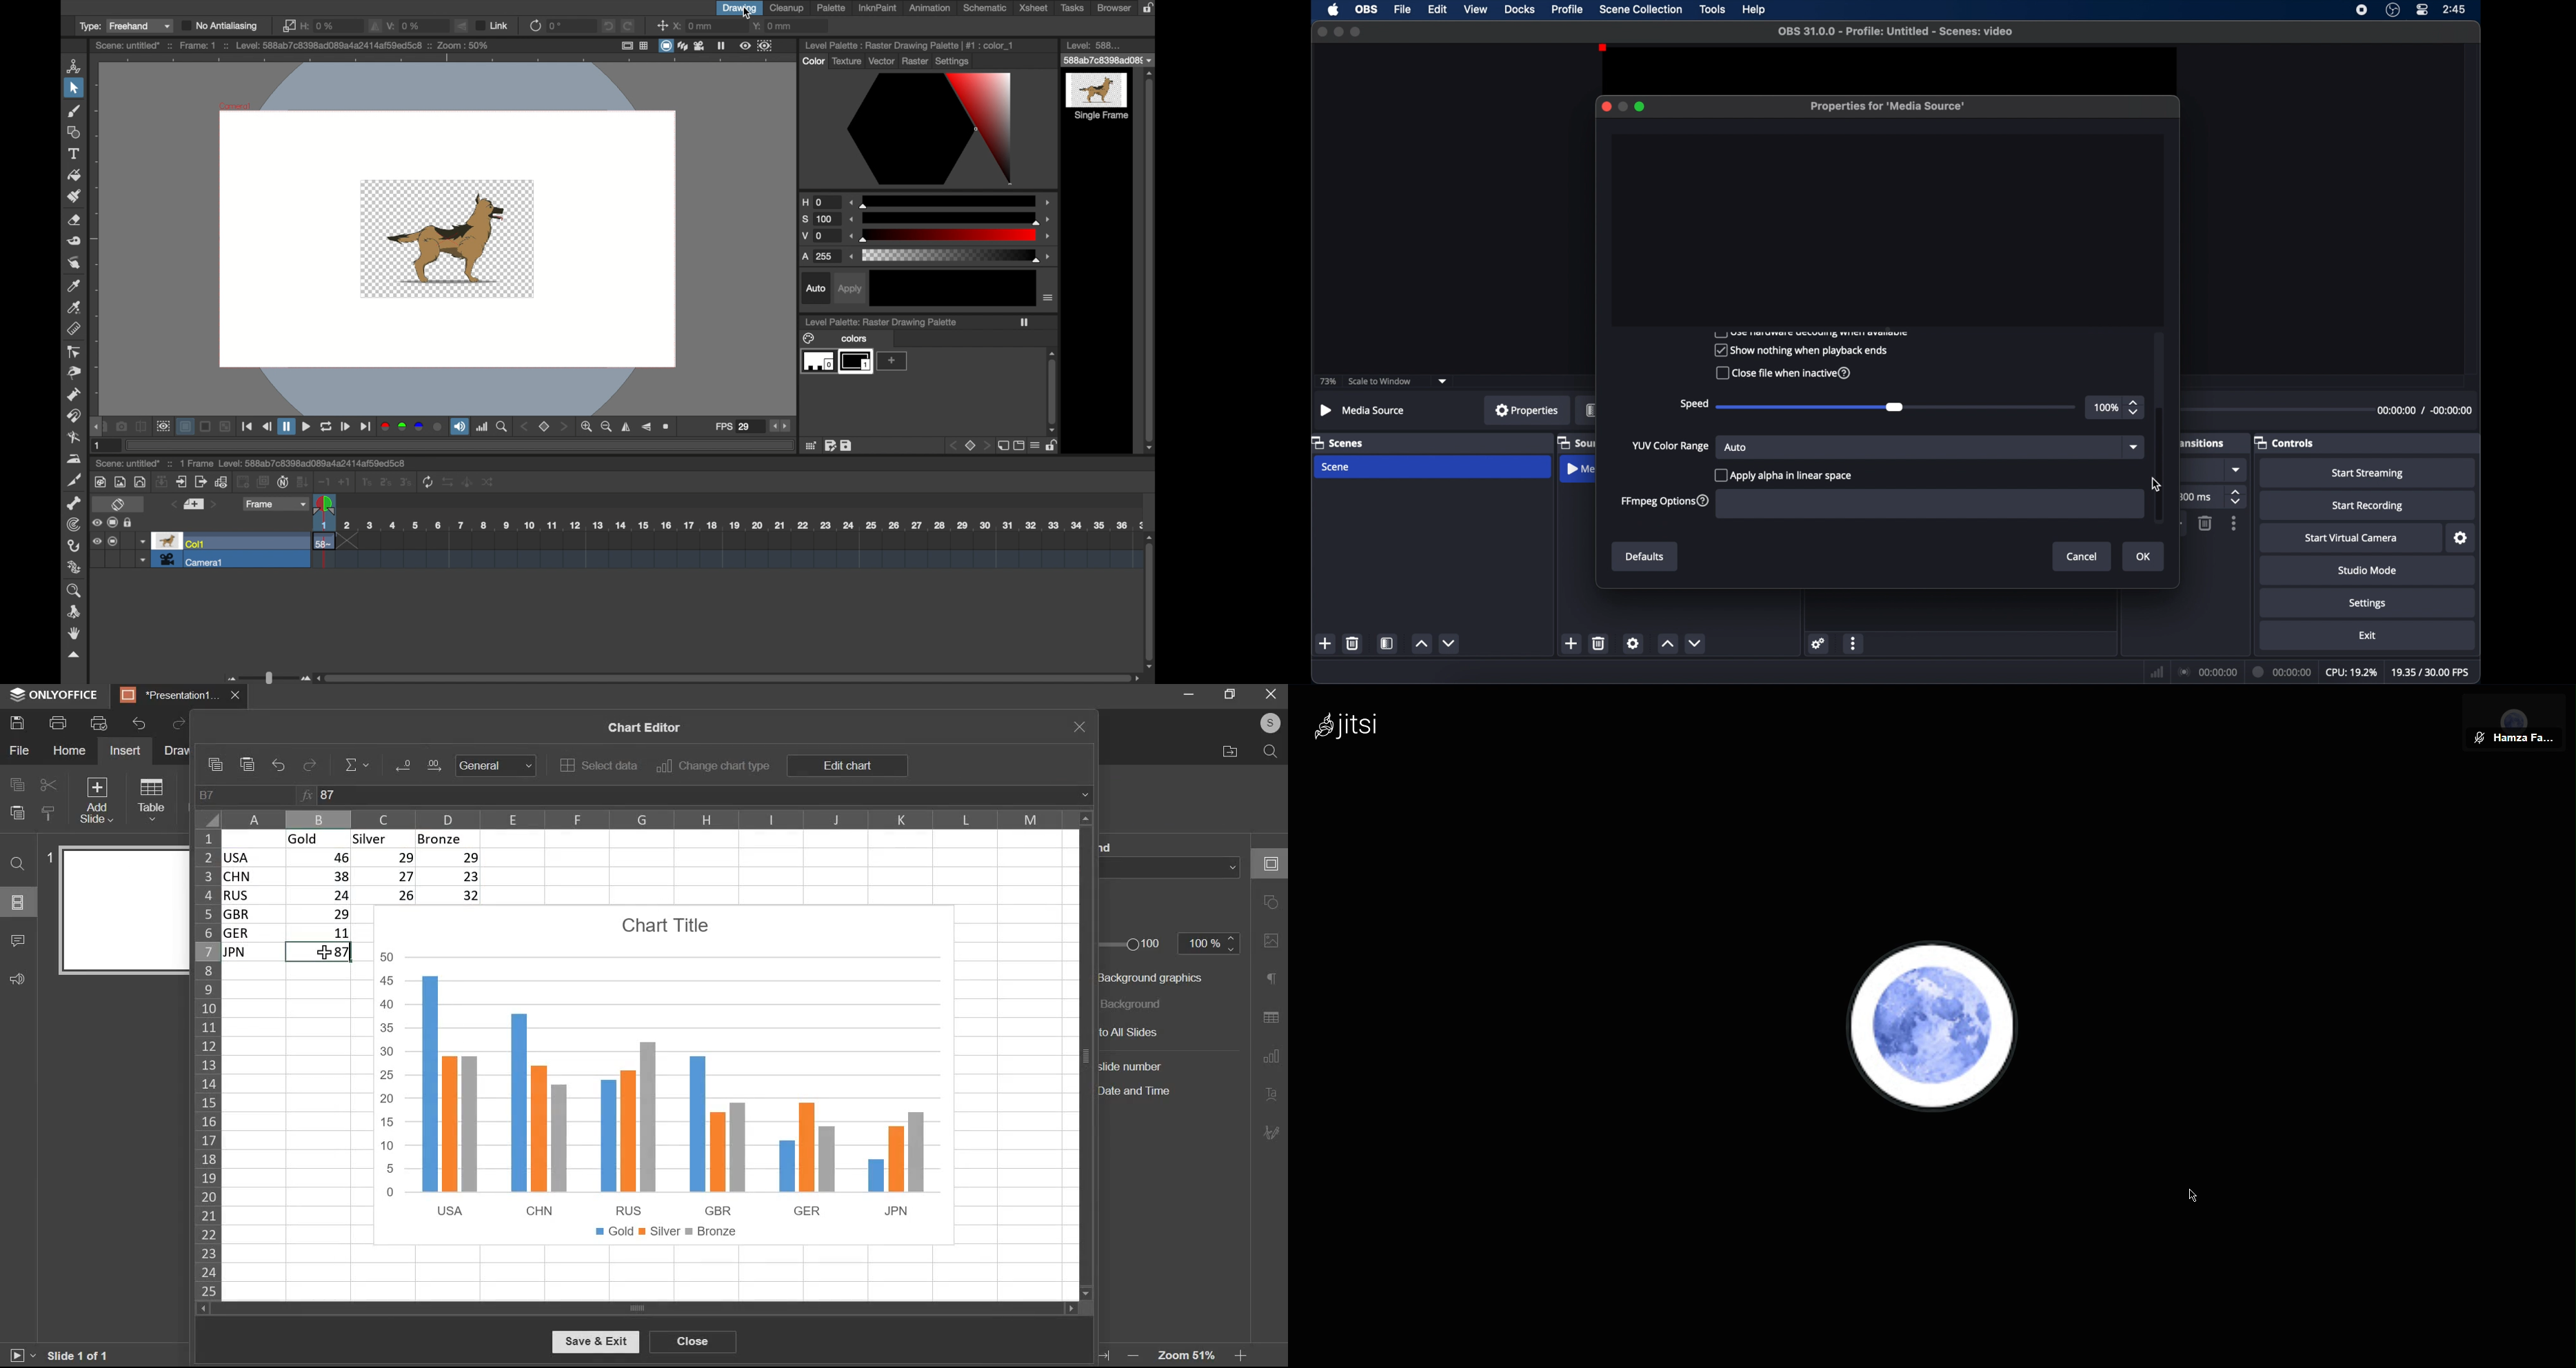 This screenshot has height=1372, width=2576. I want to click on view modes, so click(681, 46).